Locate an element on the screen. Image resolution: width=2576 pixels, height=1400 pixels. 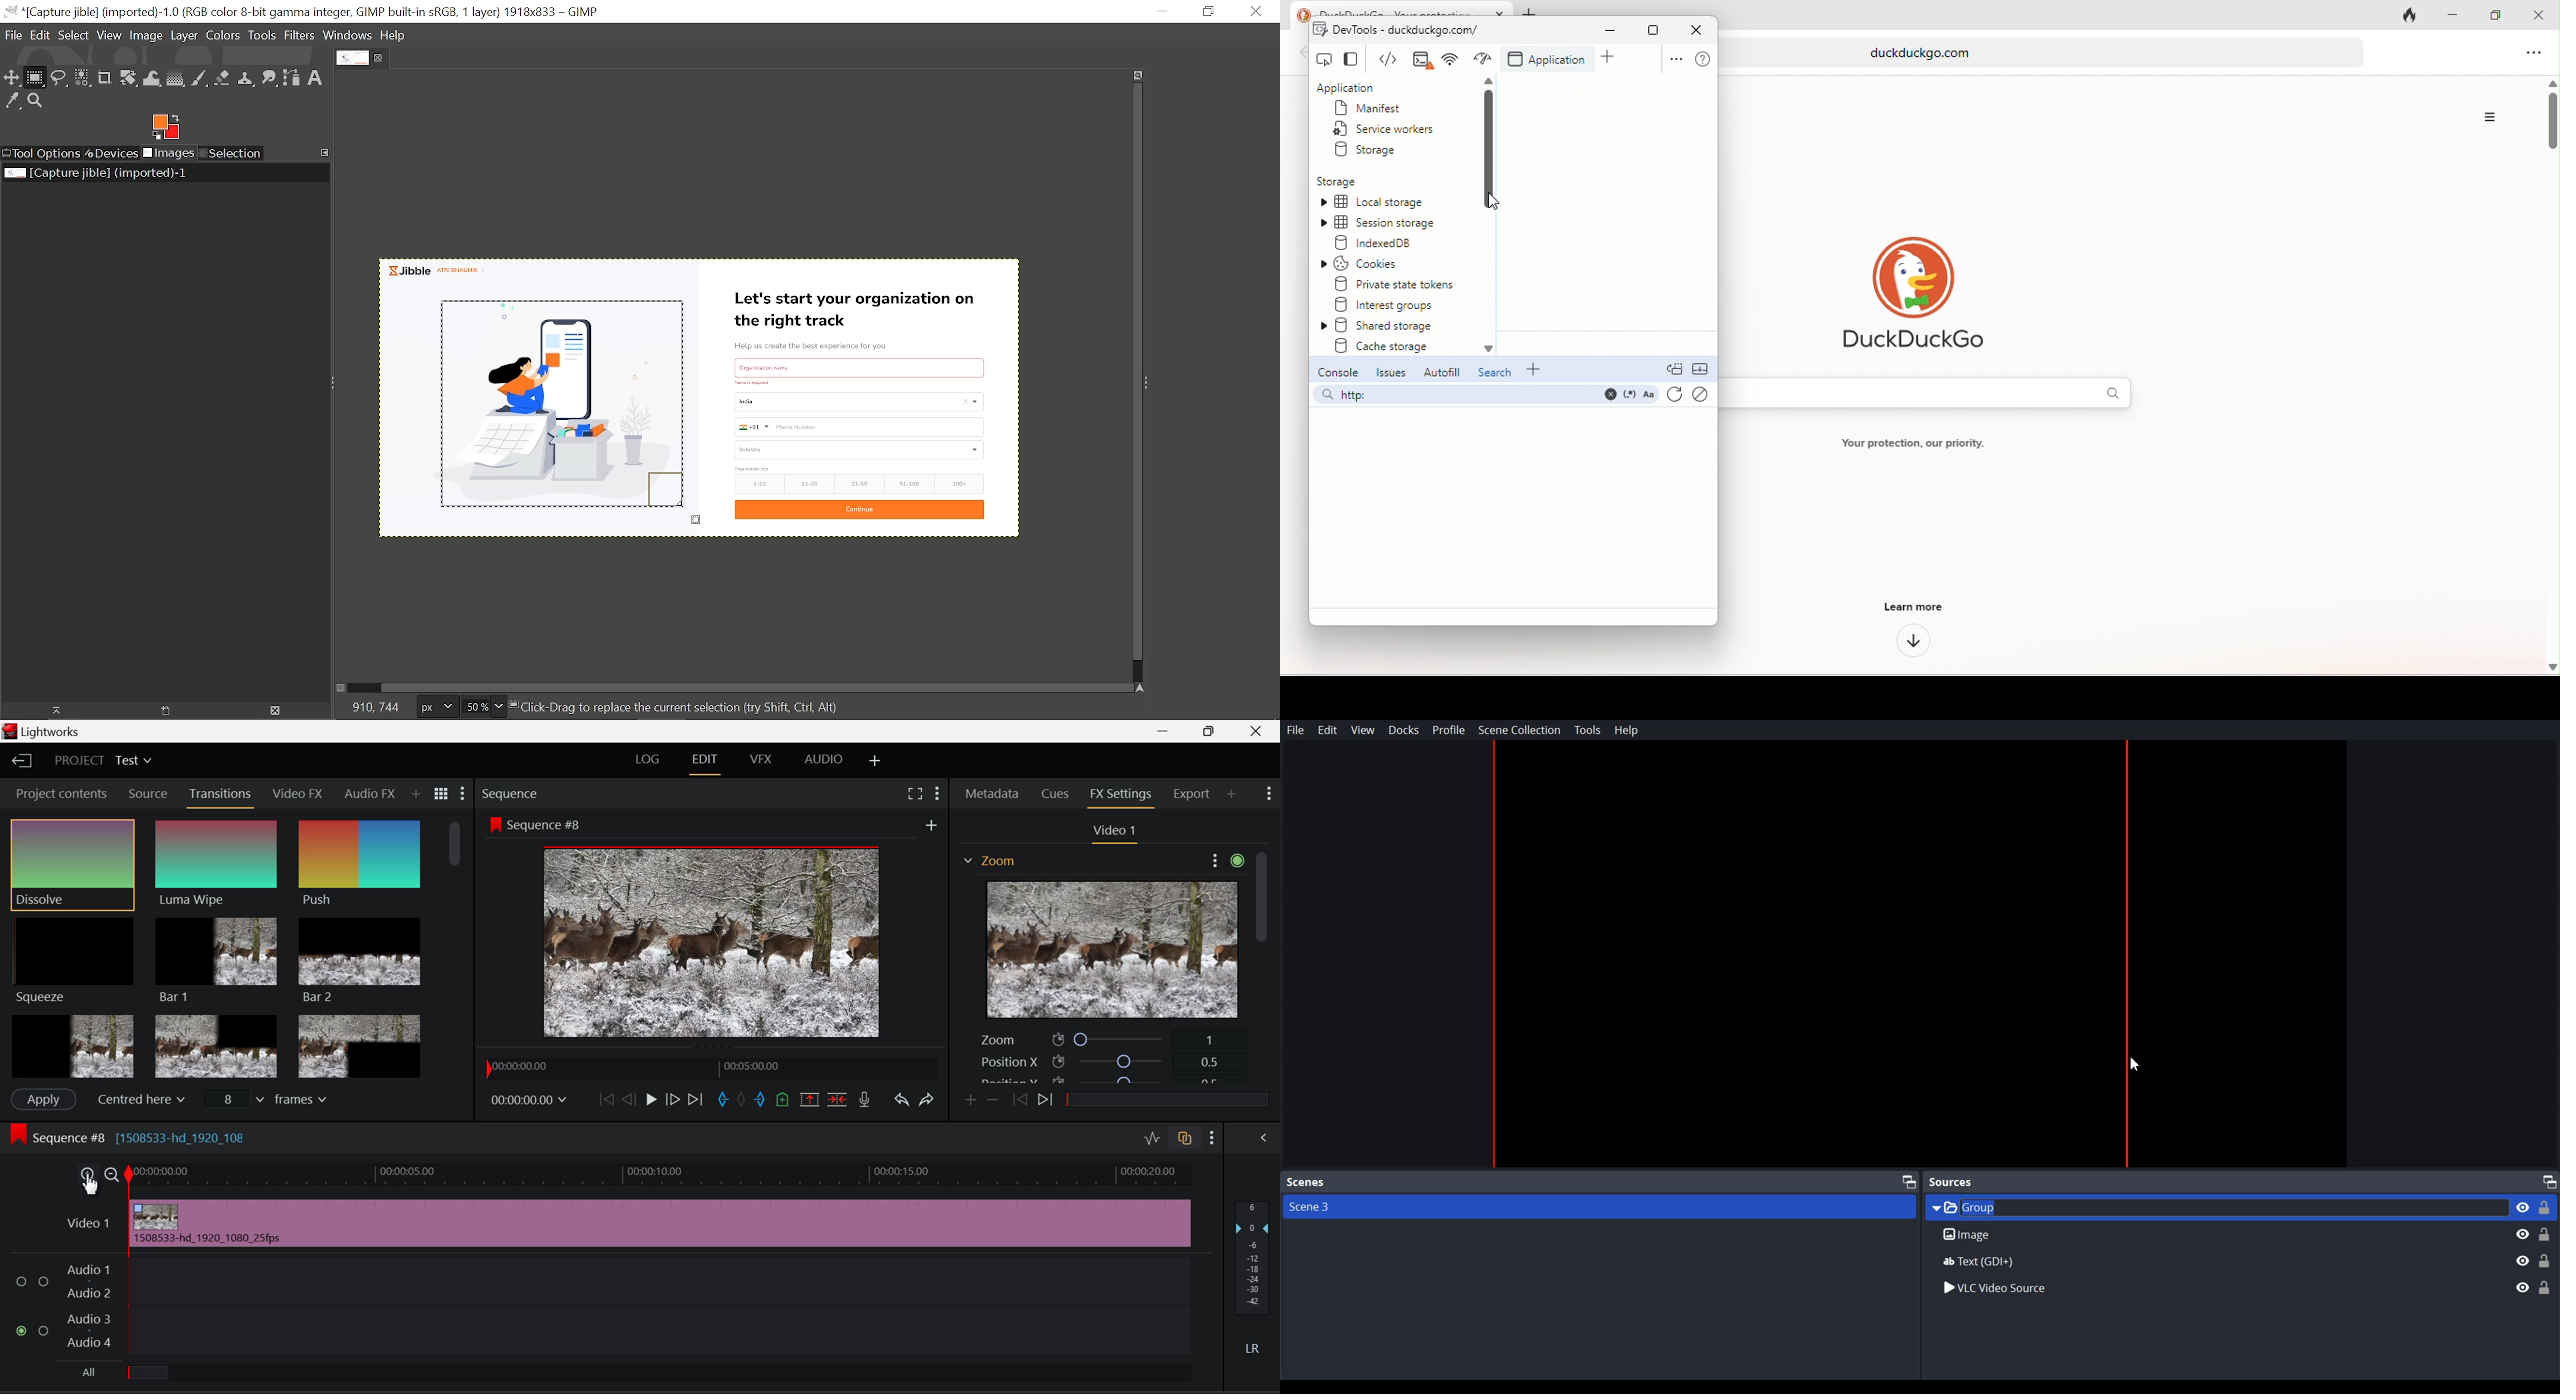
Devices is located at coordinates (112, 153).